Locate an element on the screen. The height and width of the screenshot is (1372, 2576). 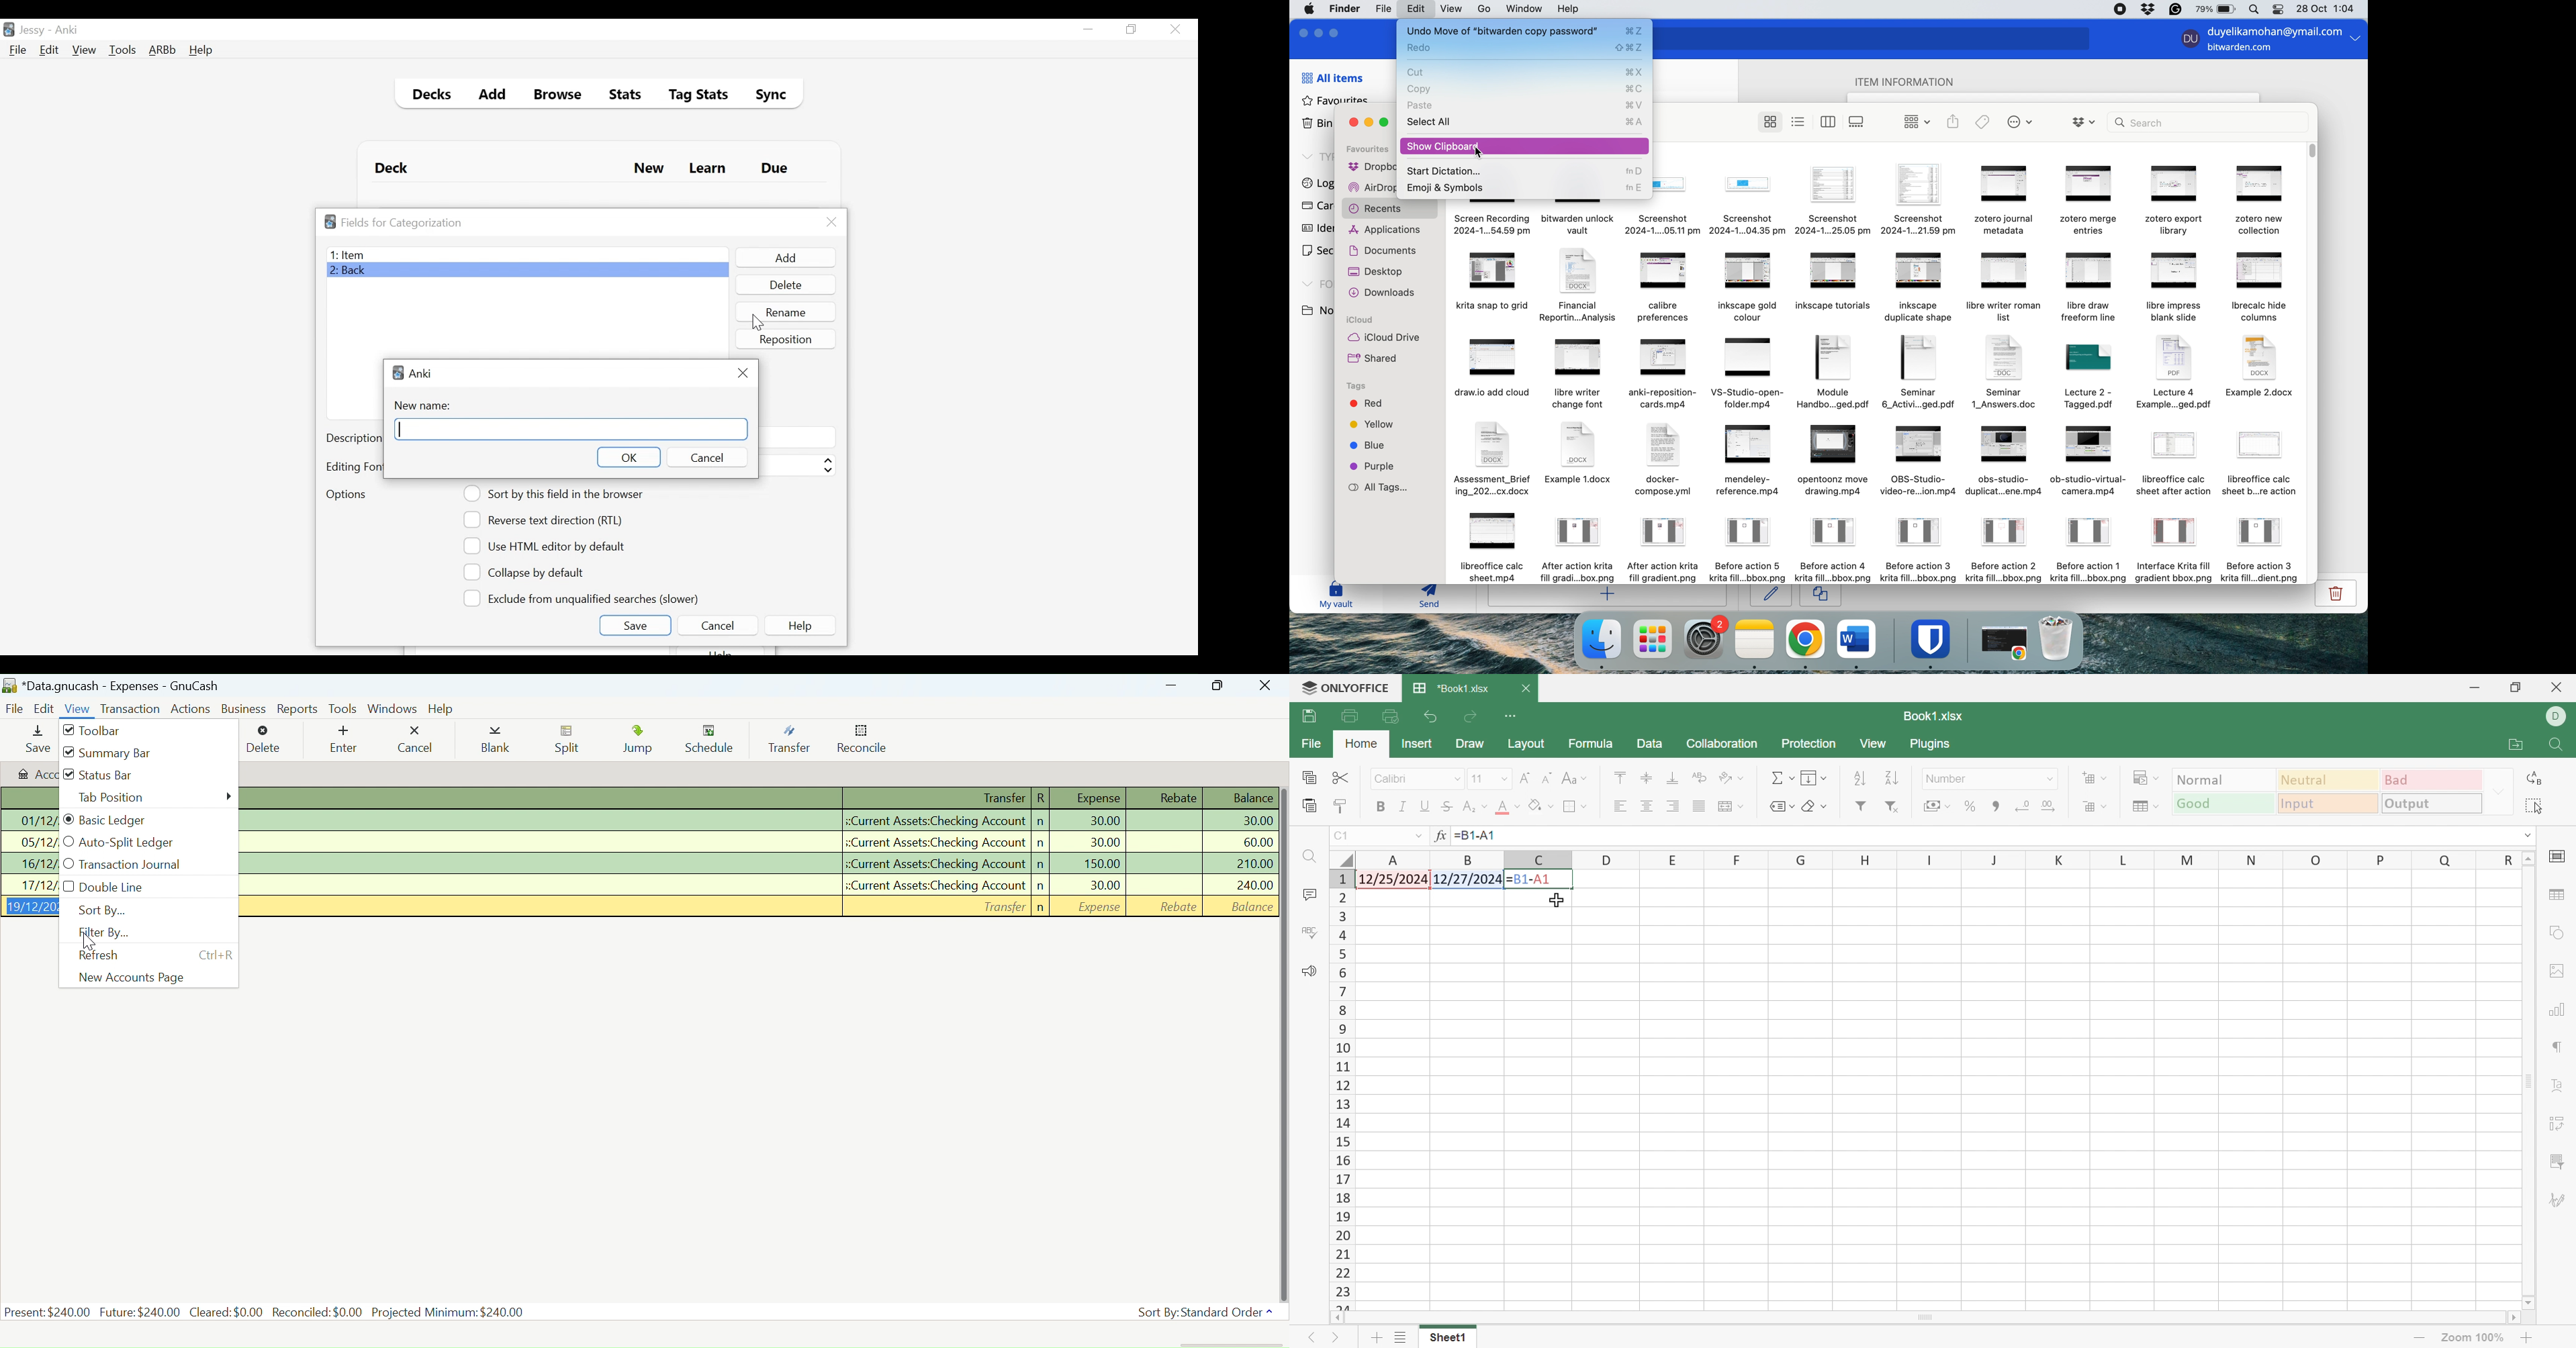
Checkbox is located at coordinates (68, 753).